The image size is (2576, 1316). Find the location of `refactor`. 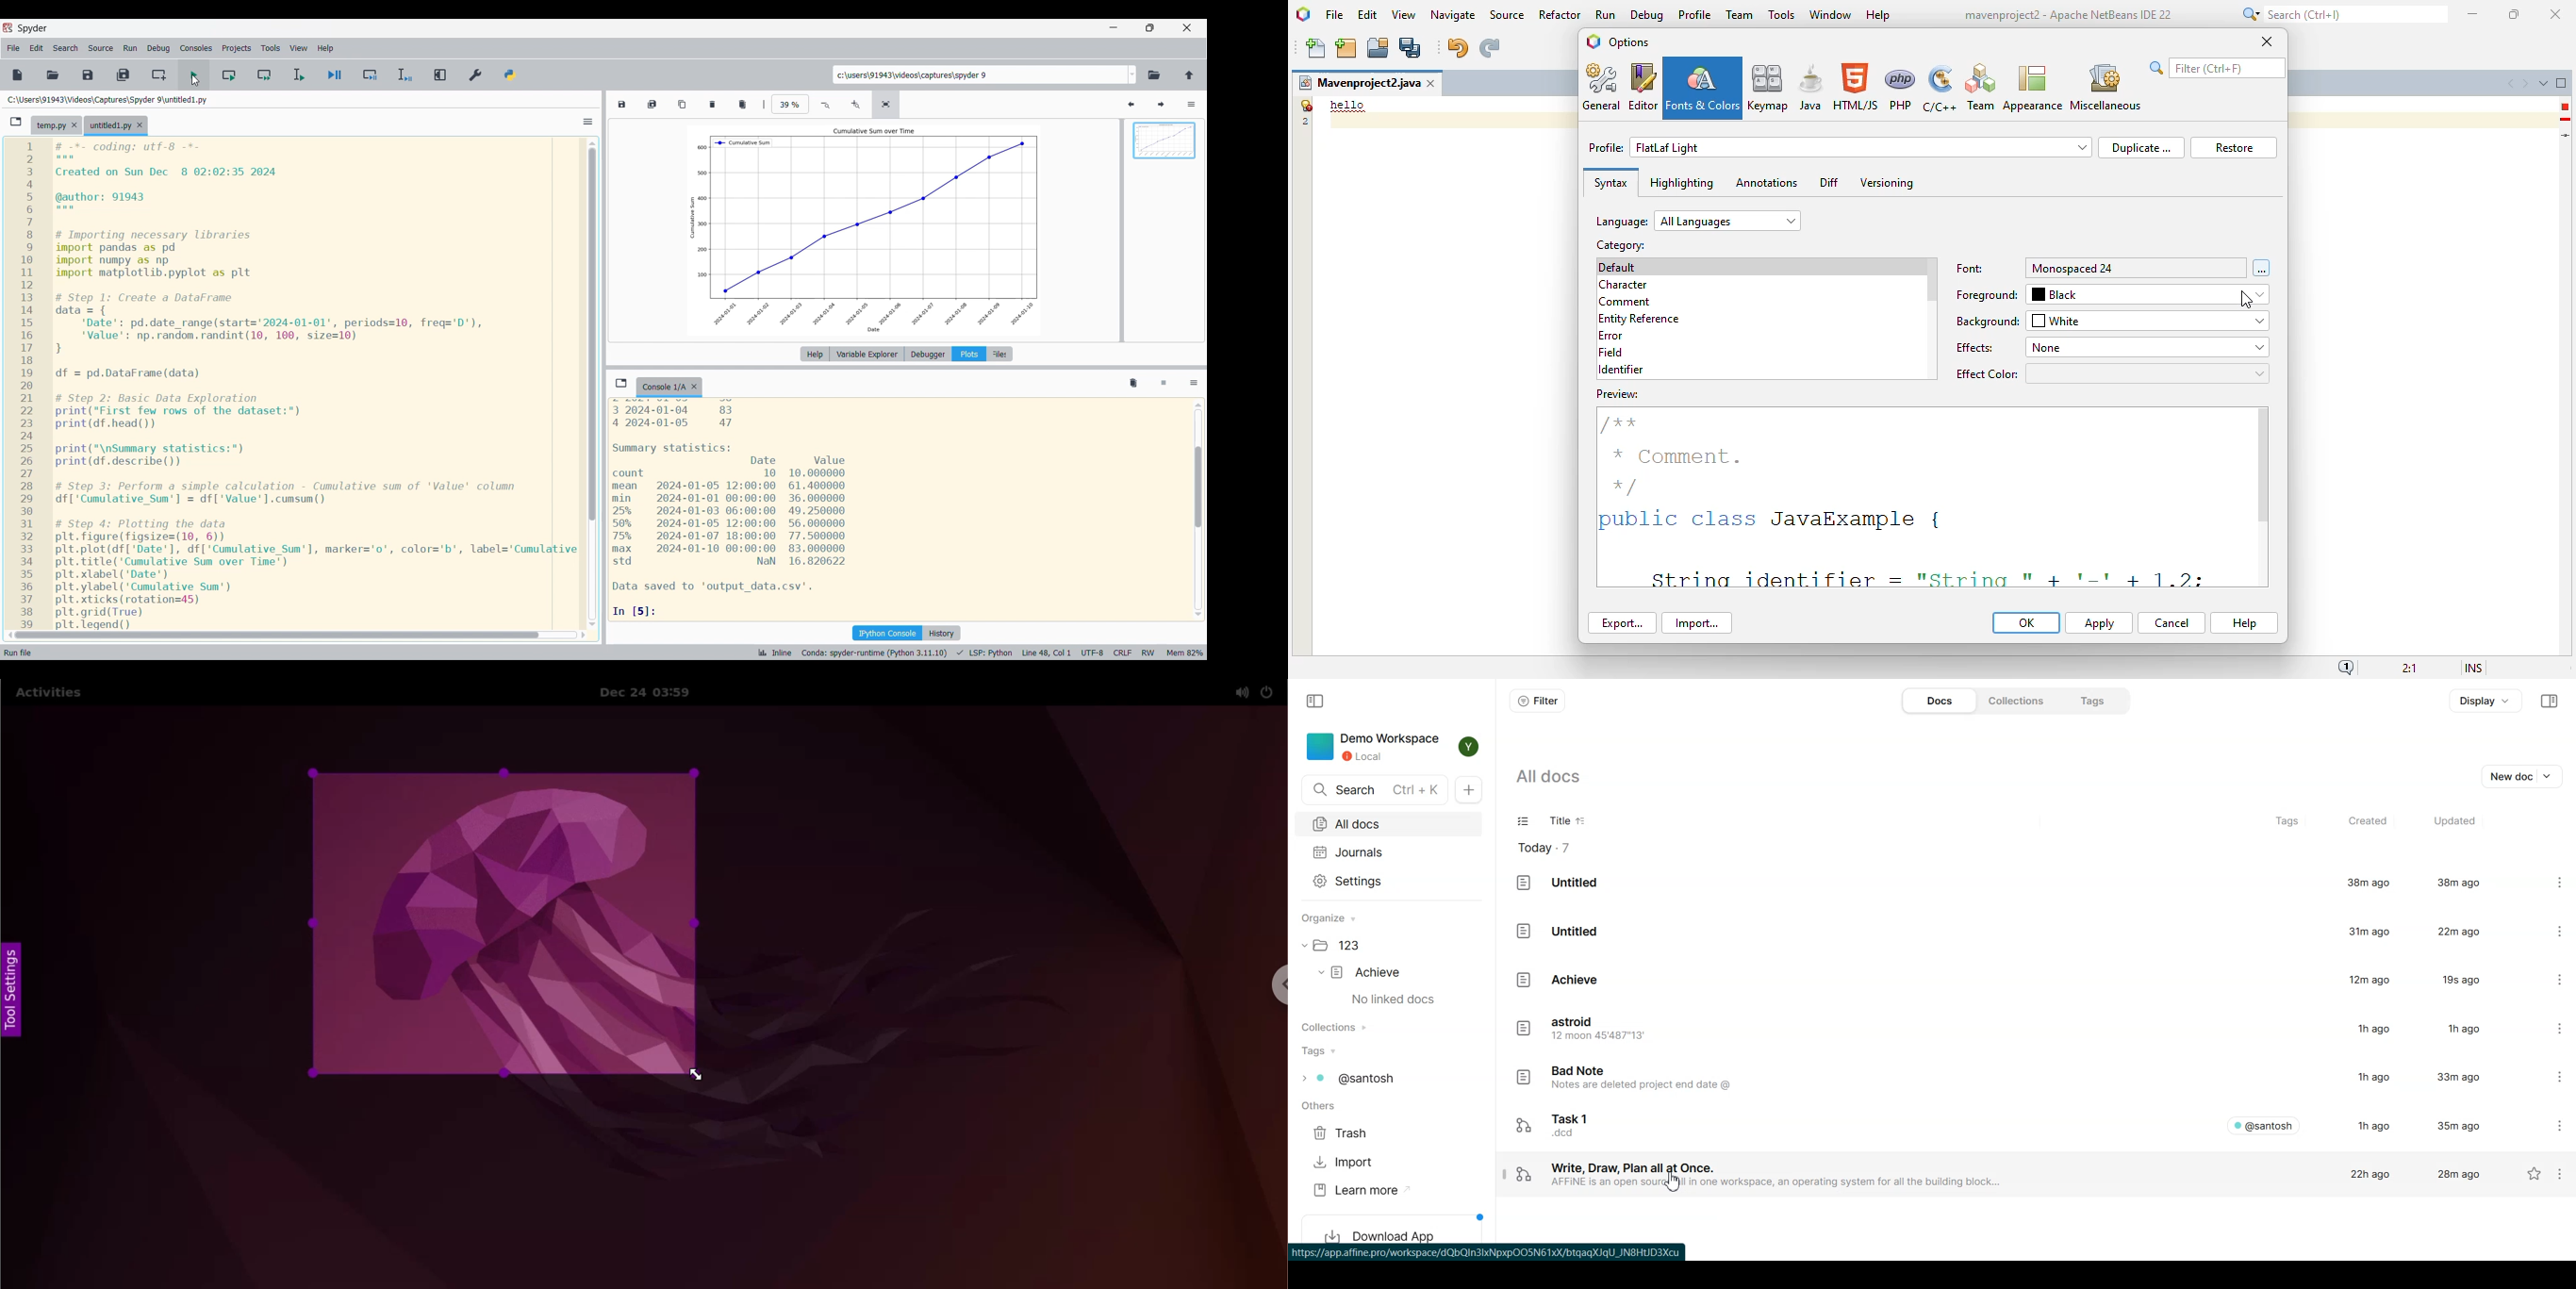

refactor is located at coordinates (1560, 14).